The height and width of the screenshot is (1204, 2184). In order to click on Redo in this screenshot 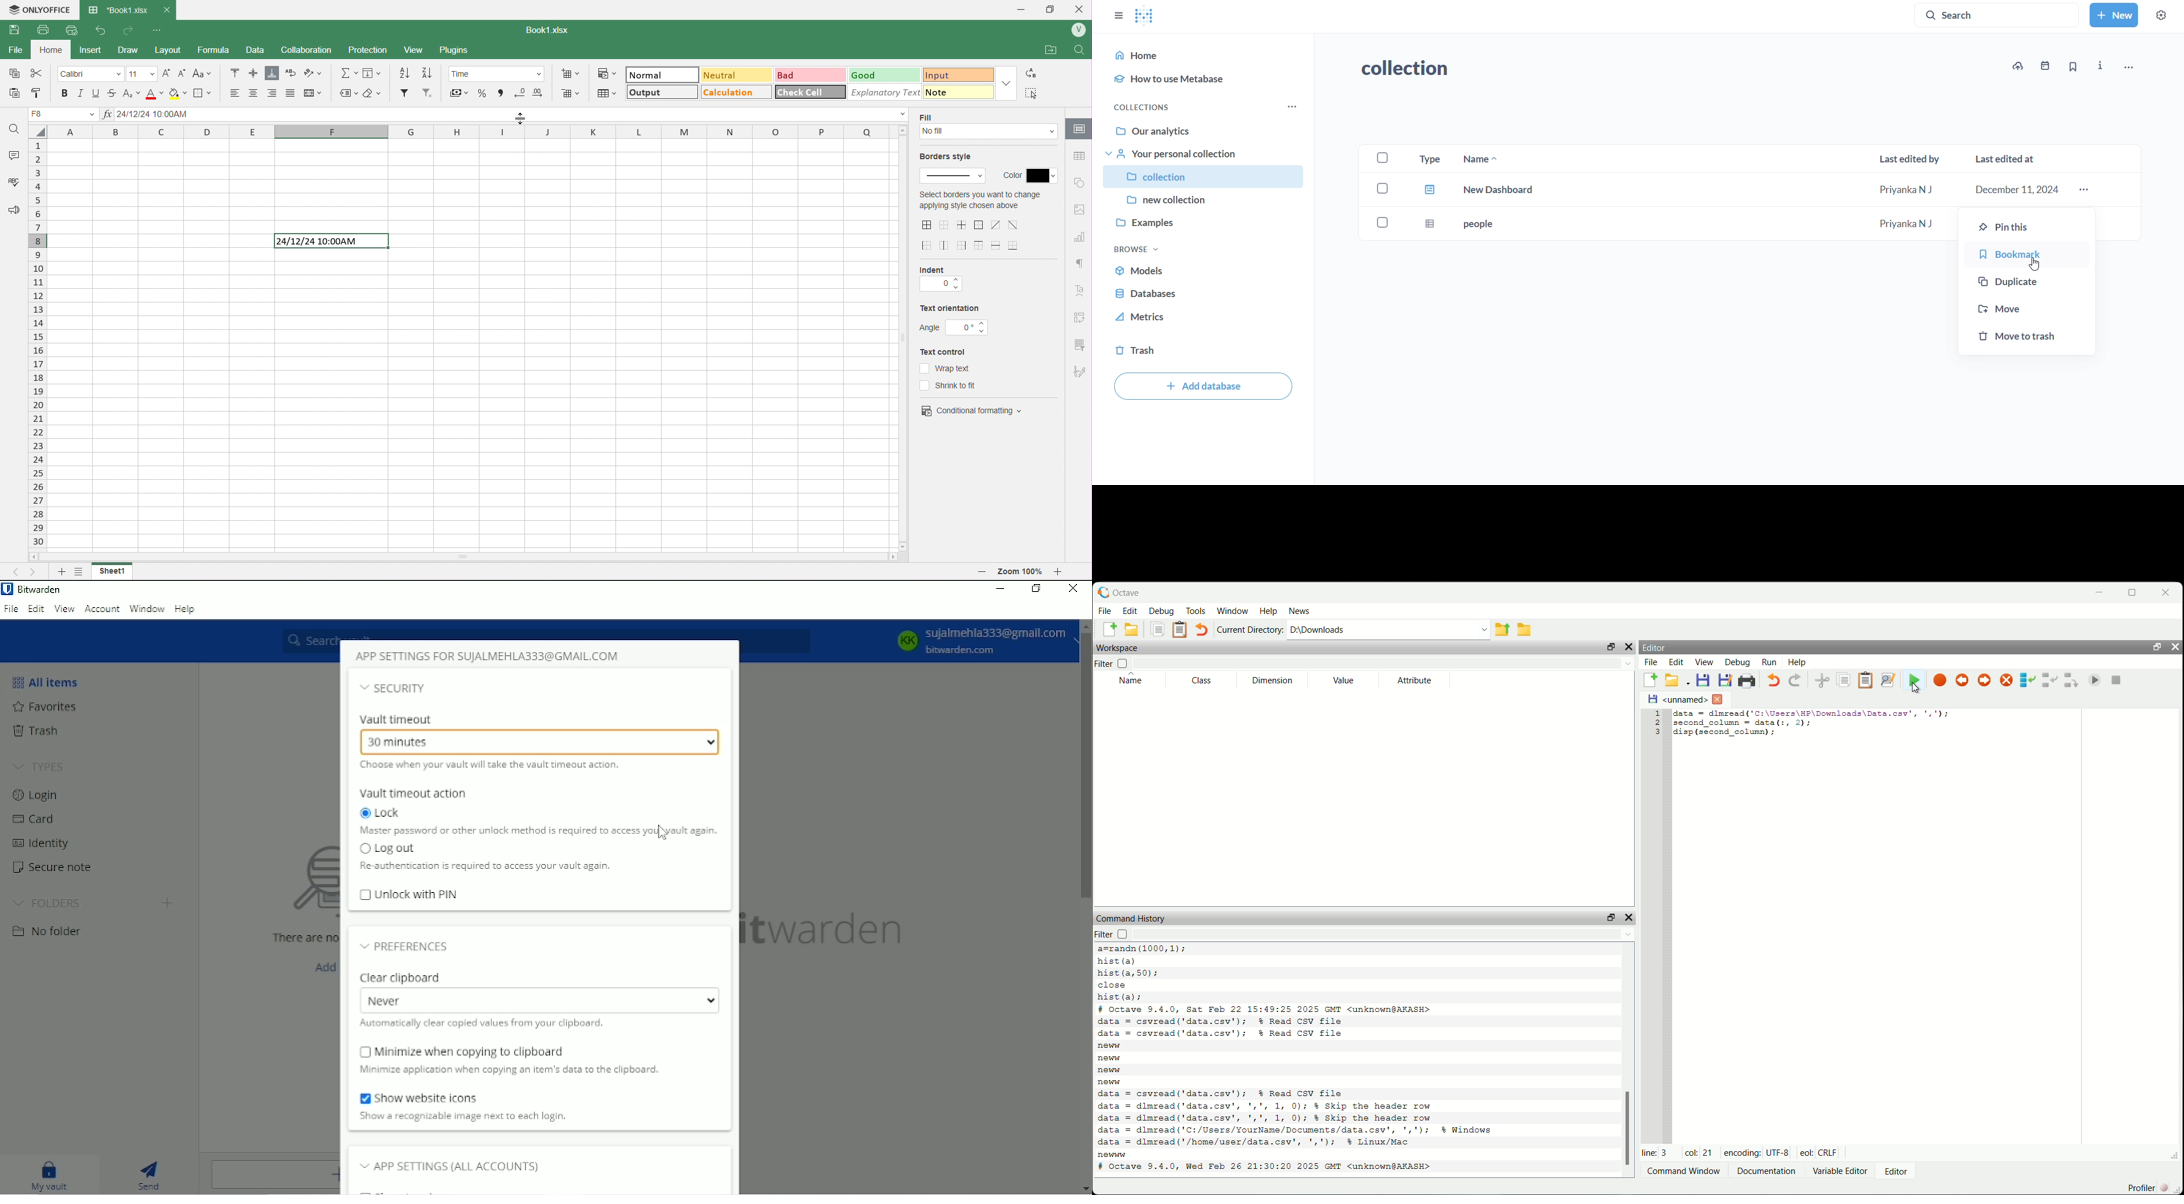, I will do `click(129, 30)`.